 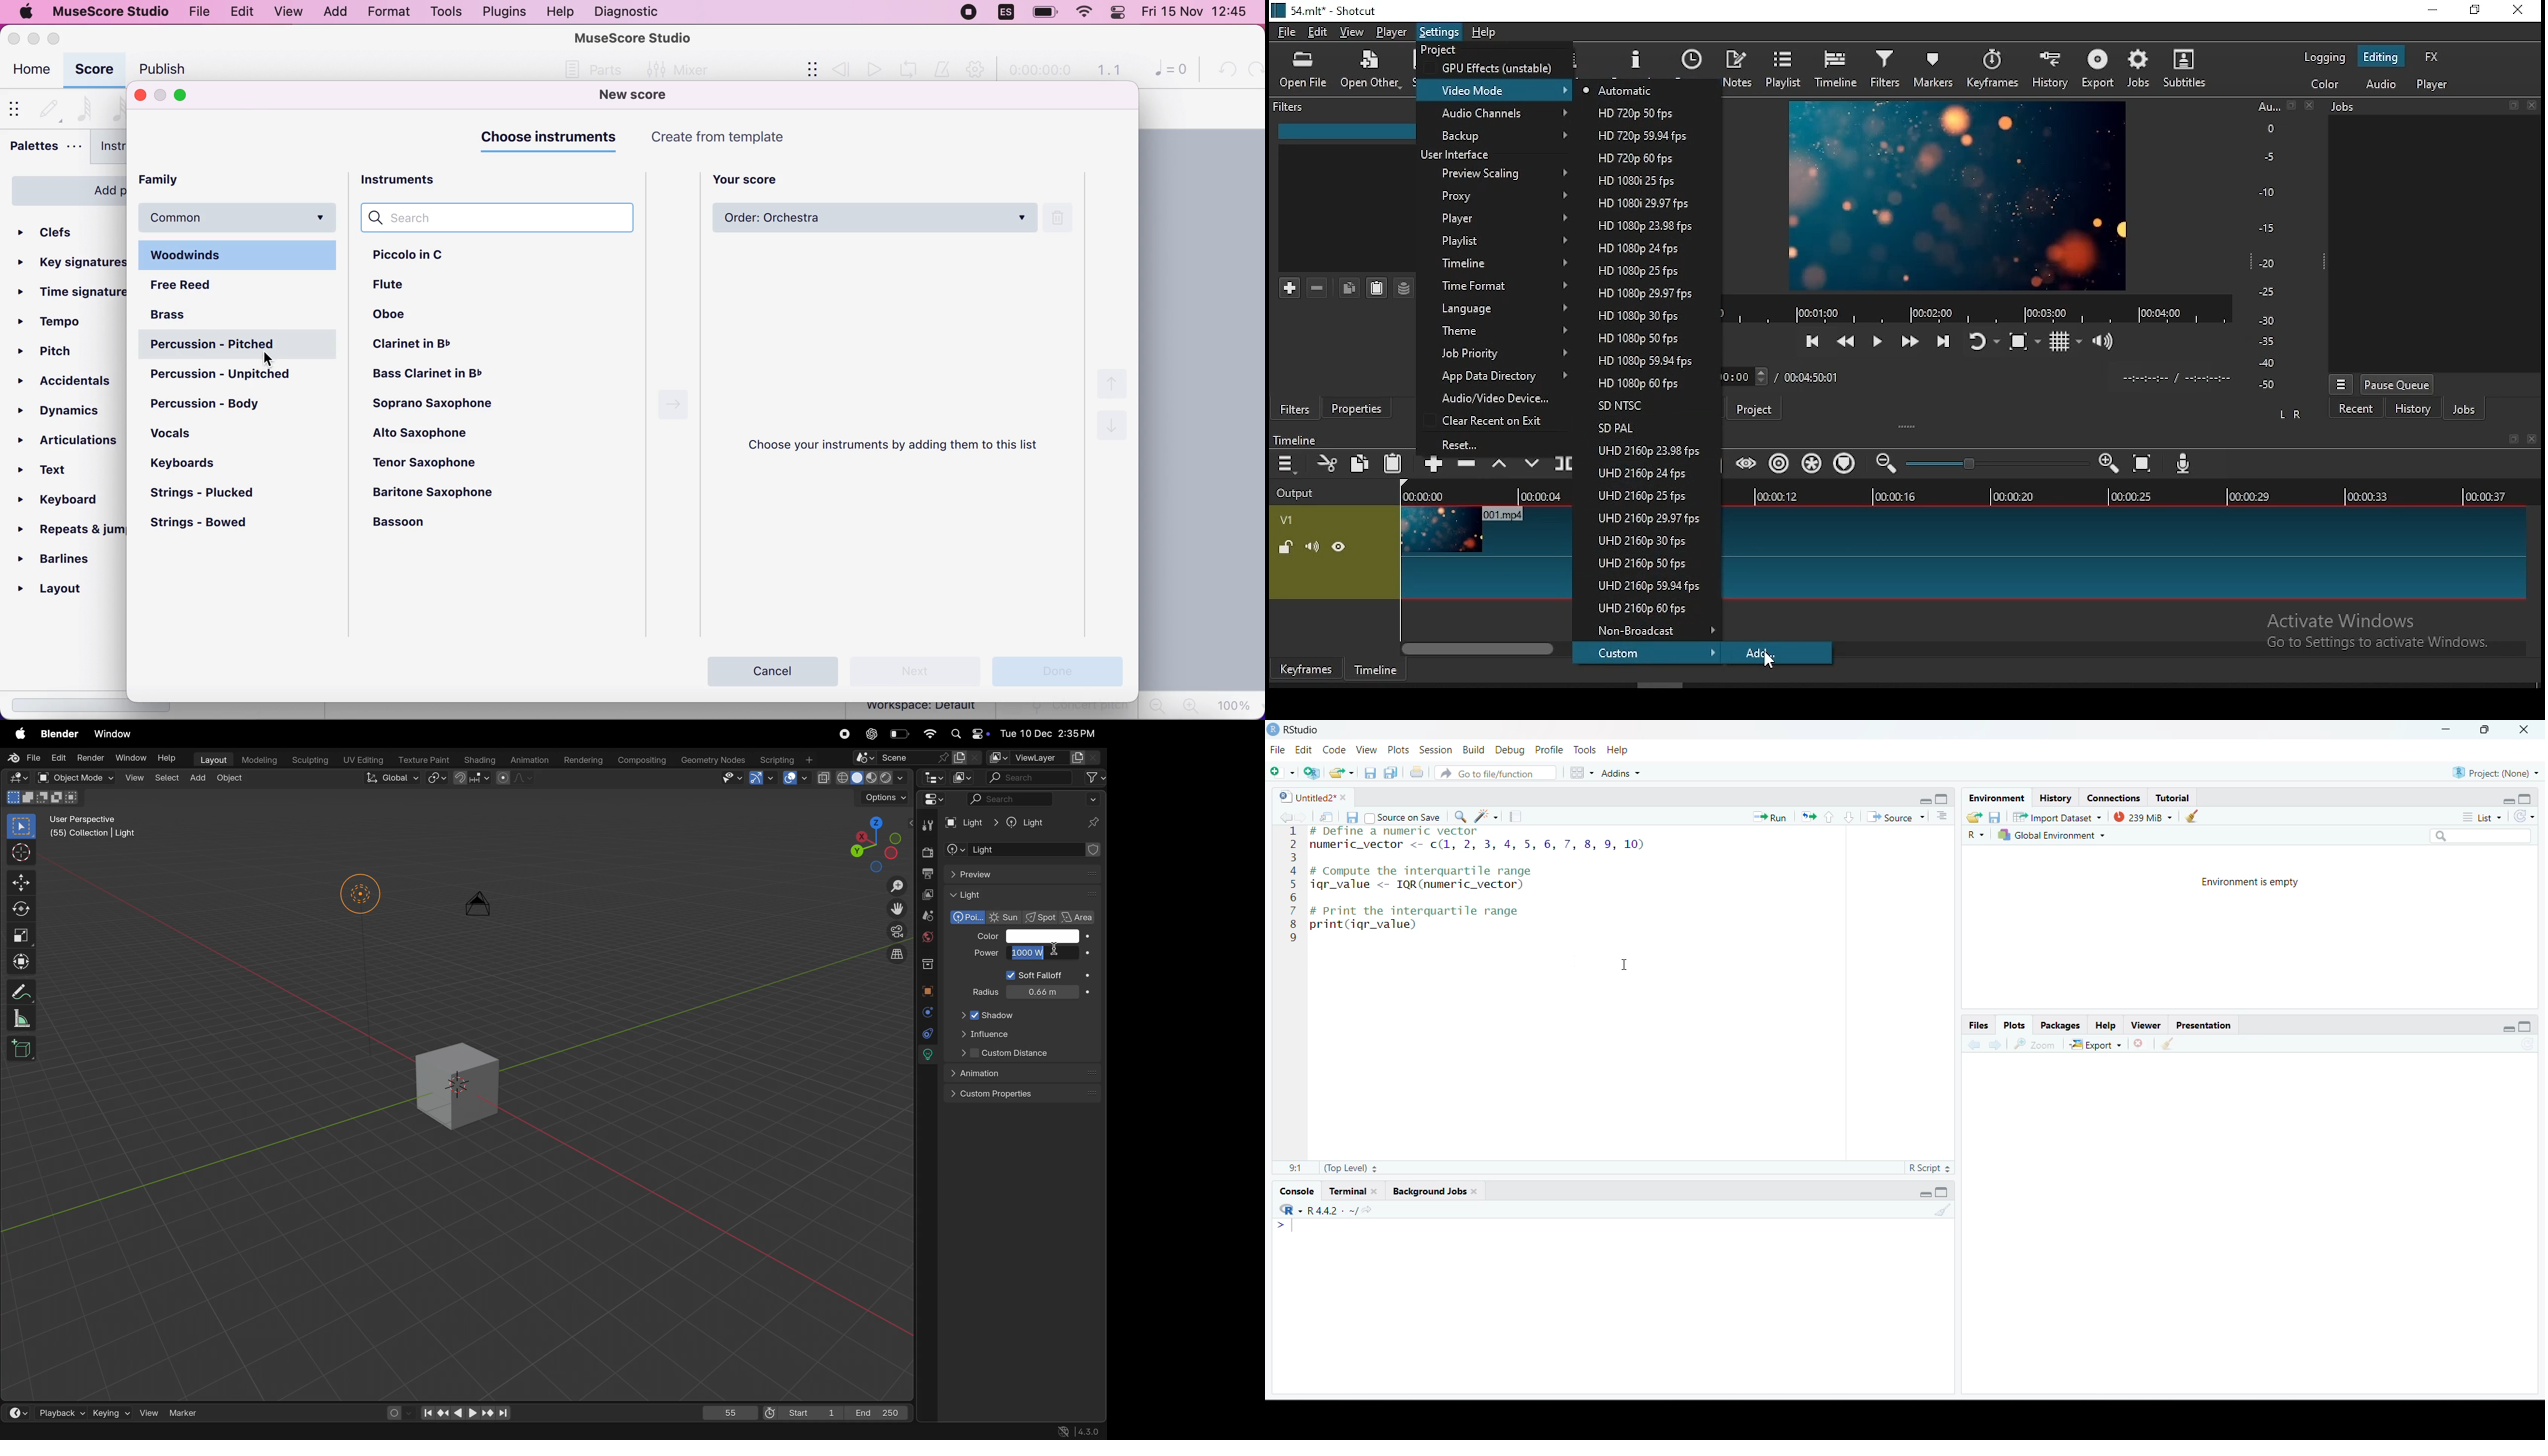 What do you see at coordinates (58, 38) in the screenshot?
I see `maximize` at bounding box center [58, 38].